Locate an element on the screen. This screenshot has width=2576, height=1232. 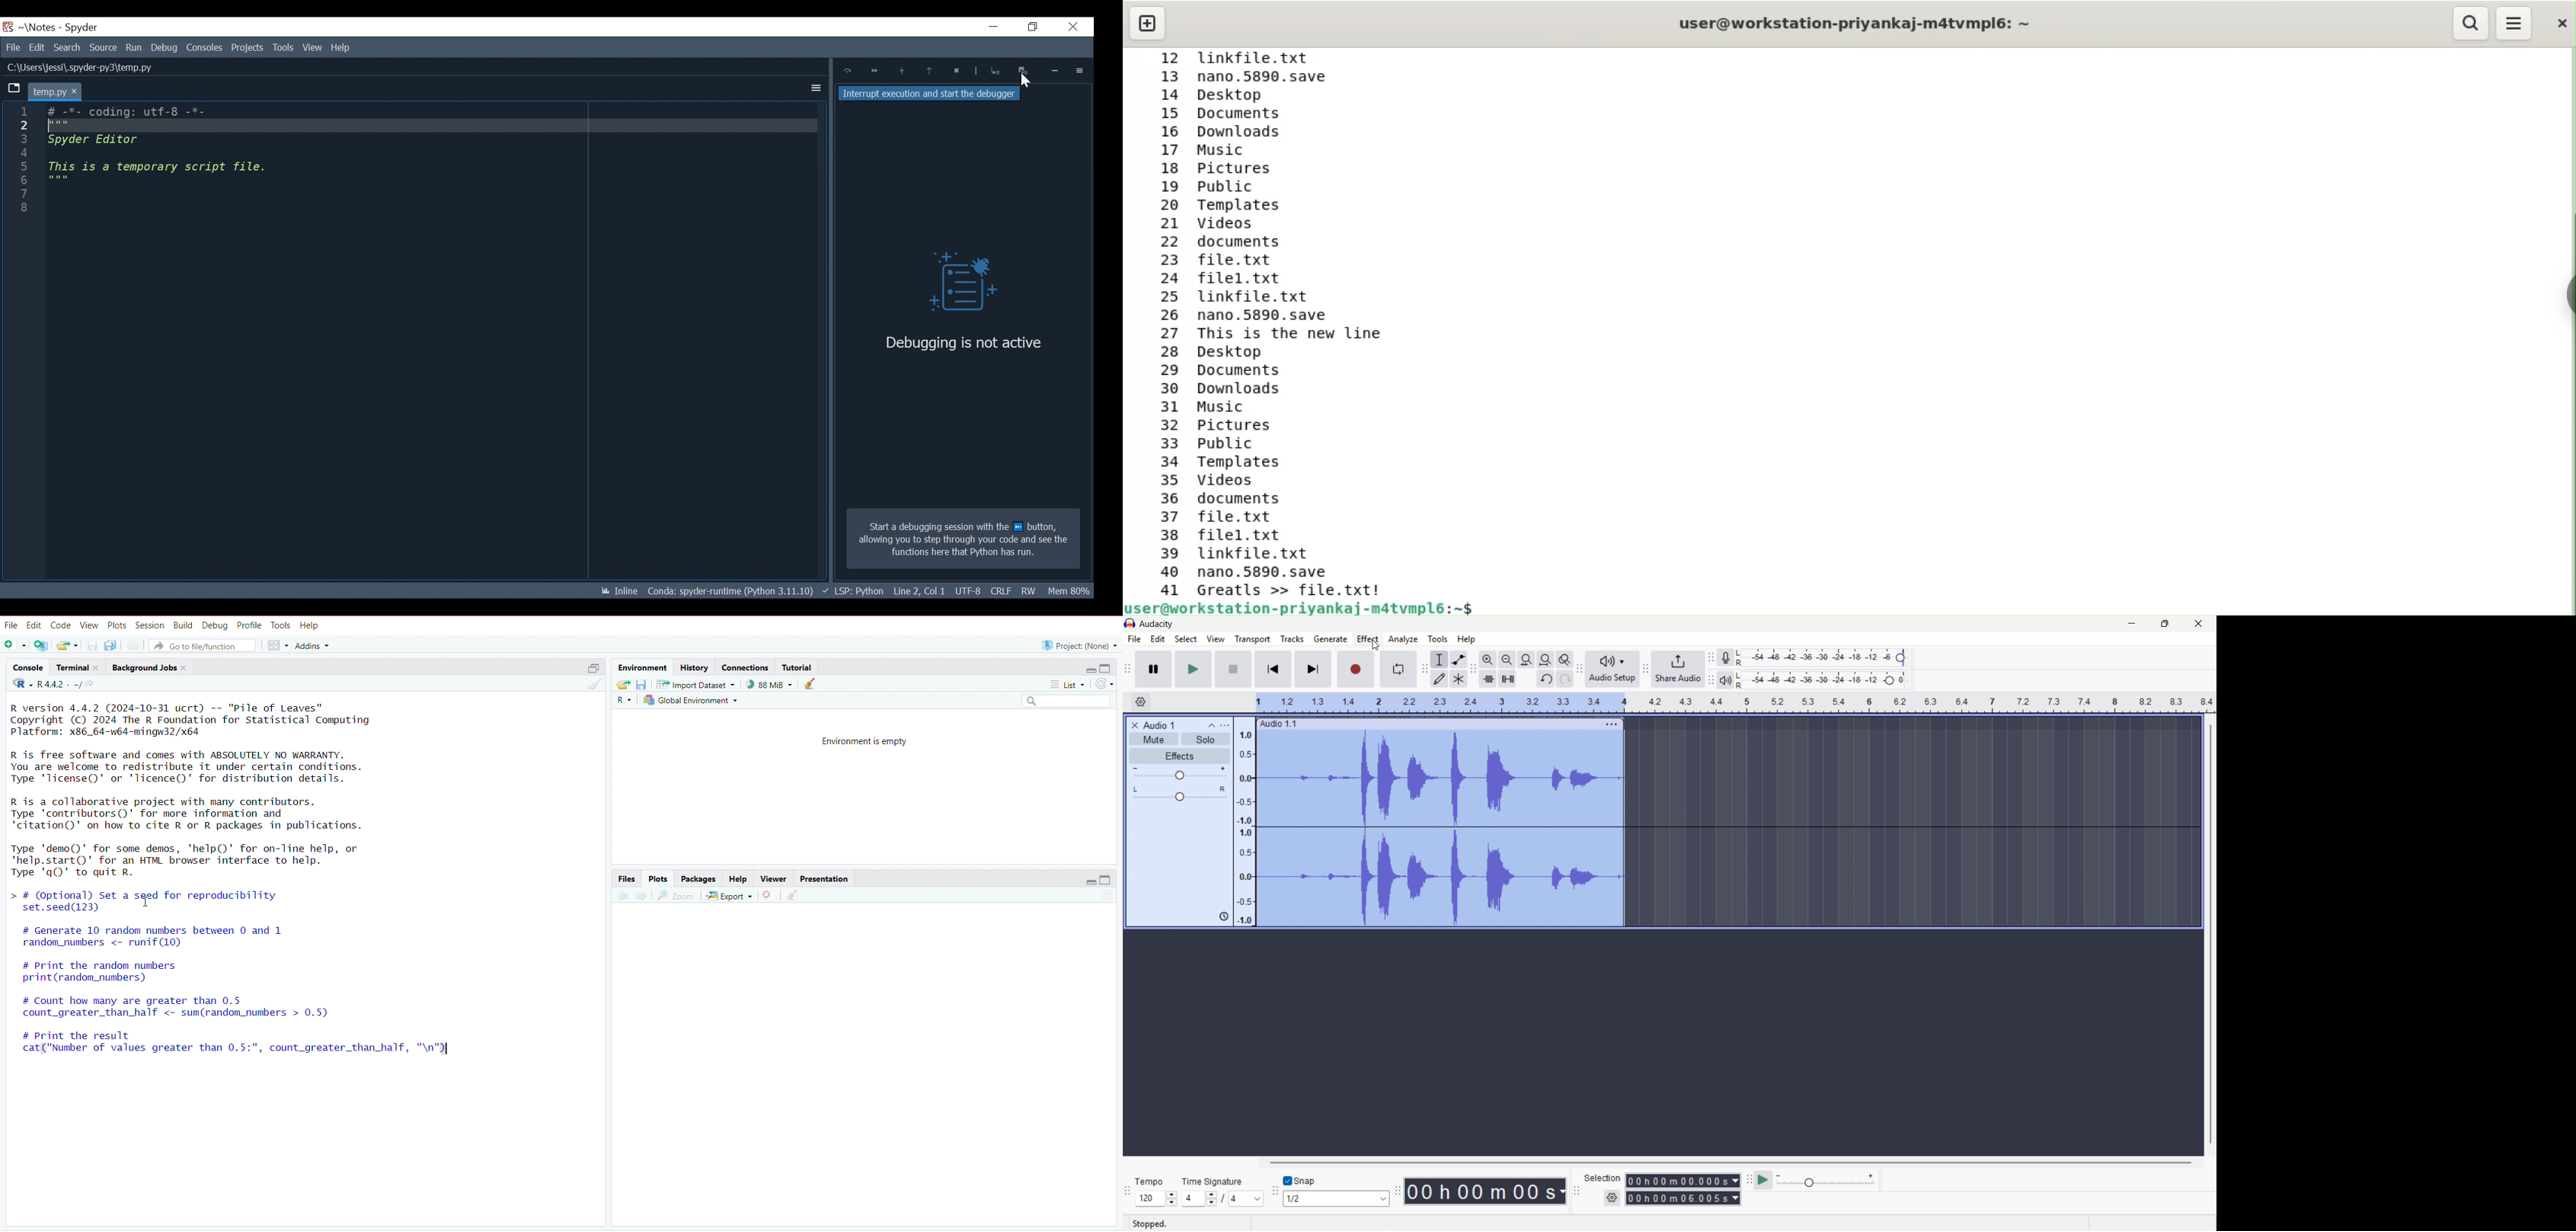
History is located at coordinates (695, 666).